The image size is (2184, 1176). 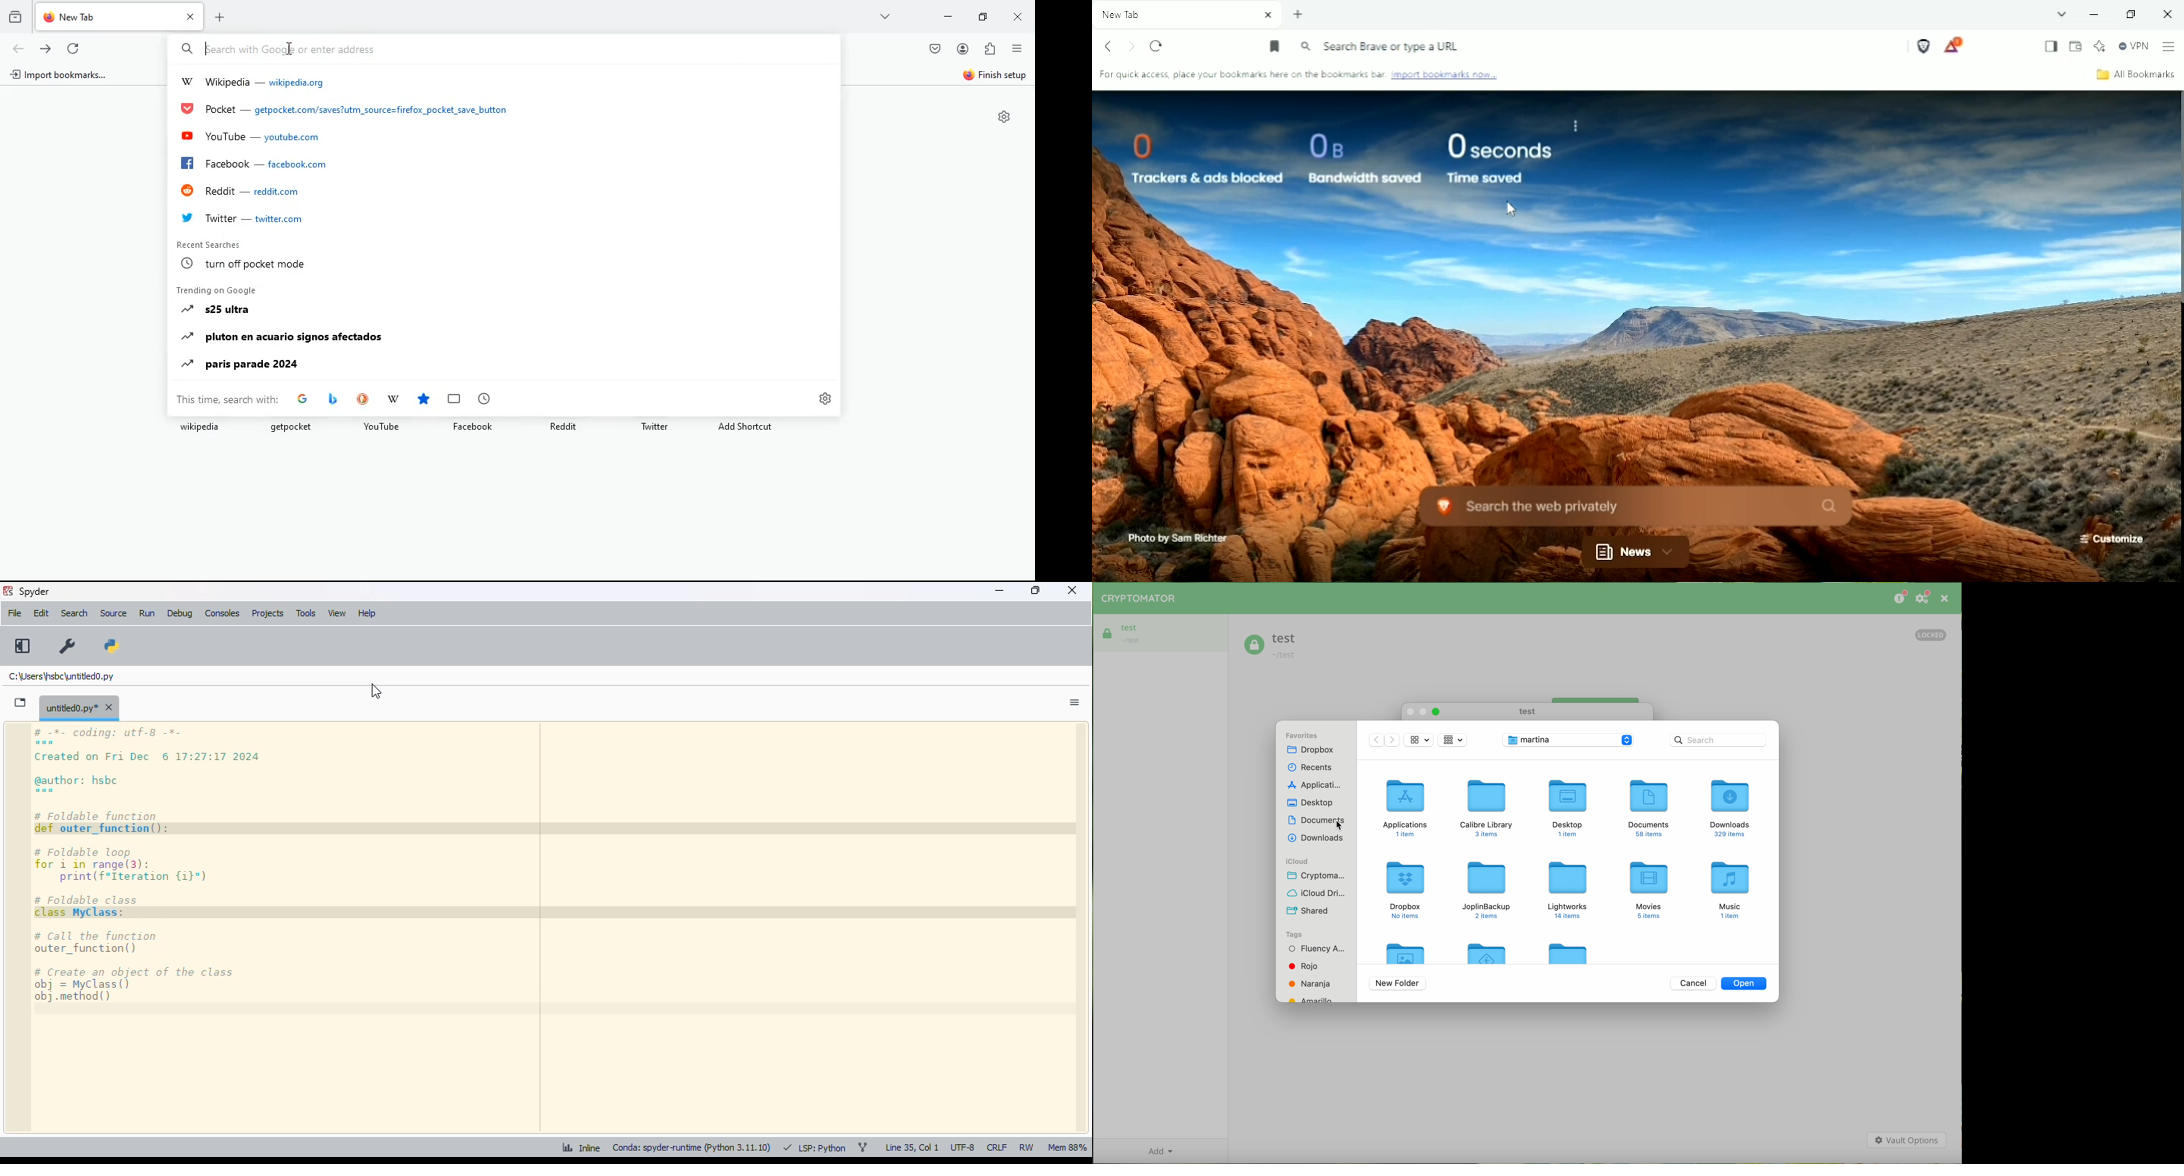 What do you see at coordinates (1036, 590) in the screenshot?
I see `maximize` at bounding box center [1036, 590].